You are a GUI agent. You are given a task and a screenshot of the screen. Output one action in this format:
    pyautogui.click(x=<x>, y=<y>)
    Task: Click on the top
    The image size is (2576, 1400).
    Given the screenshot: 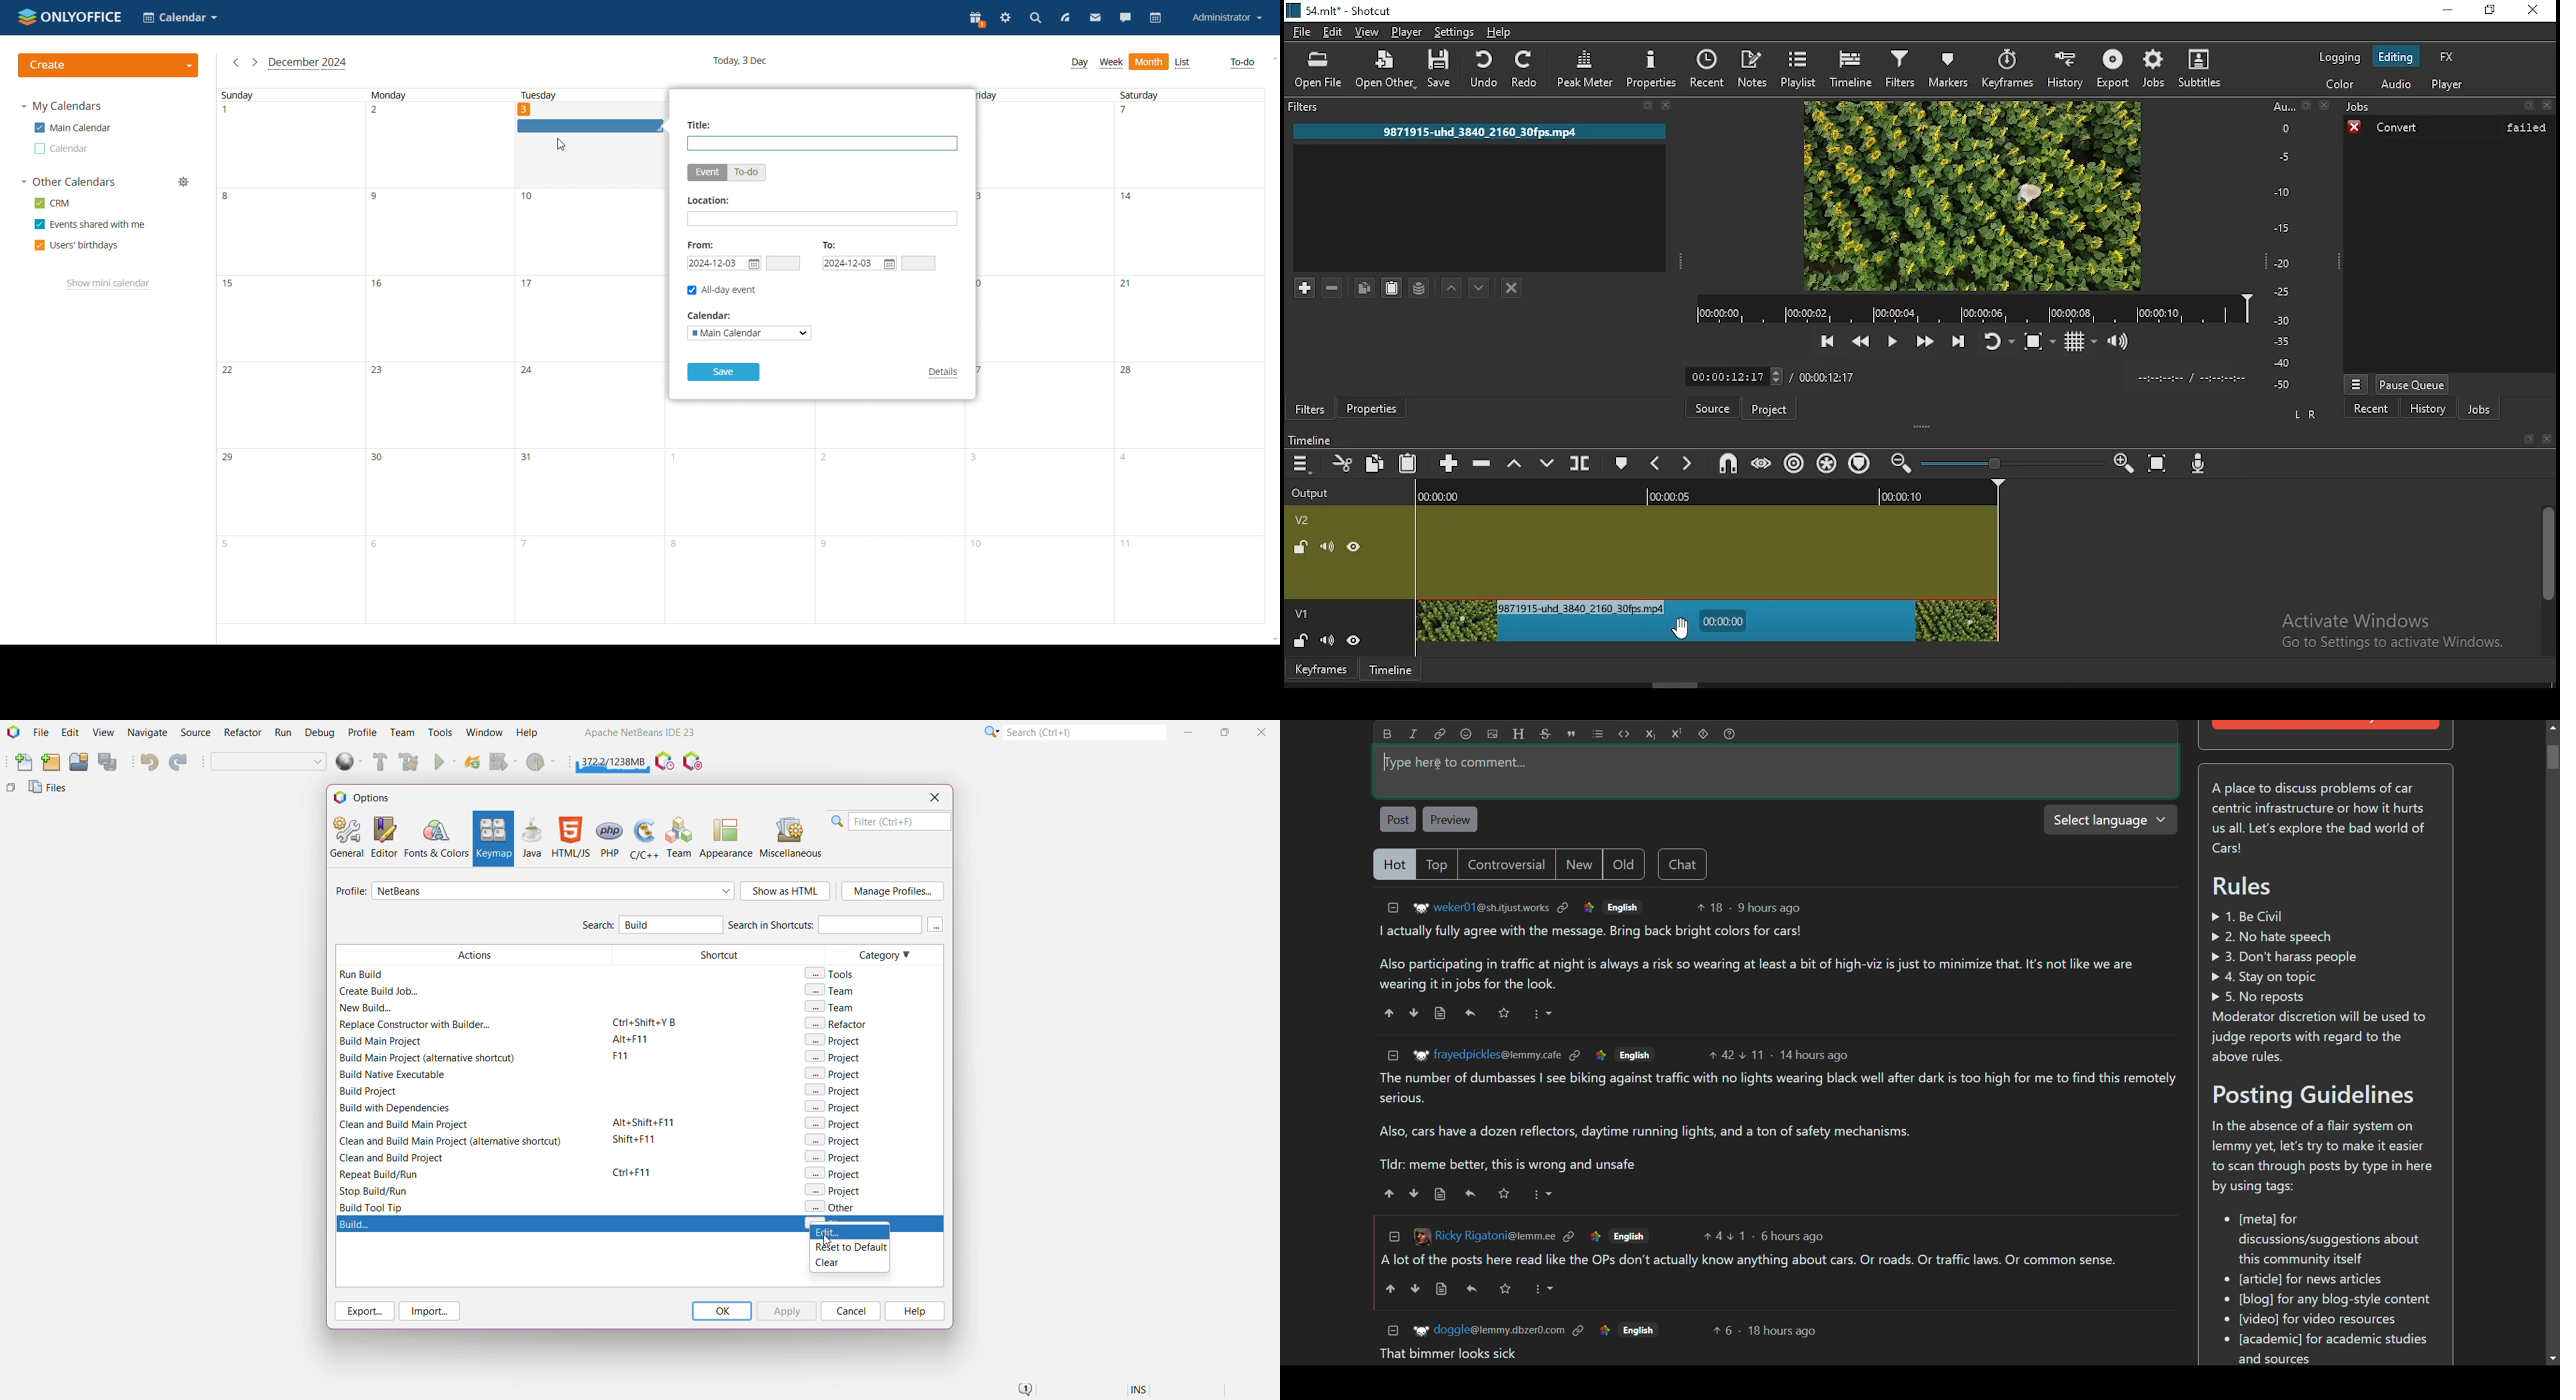 What is the action you would take?
    pyautogui.click(x=1436, y=865)
    